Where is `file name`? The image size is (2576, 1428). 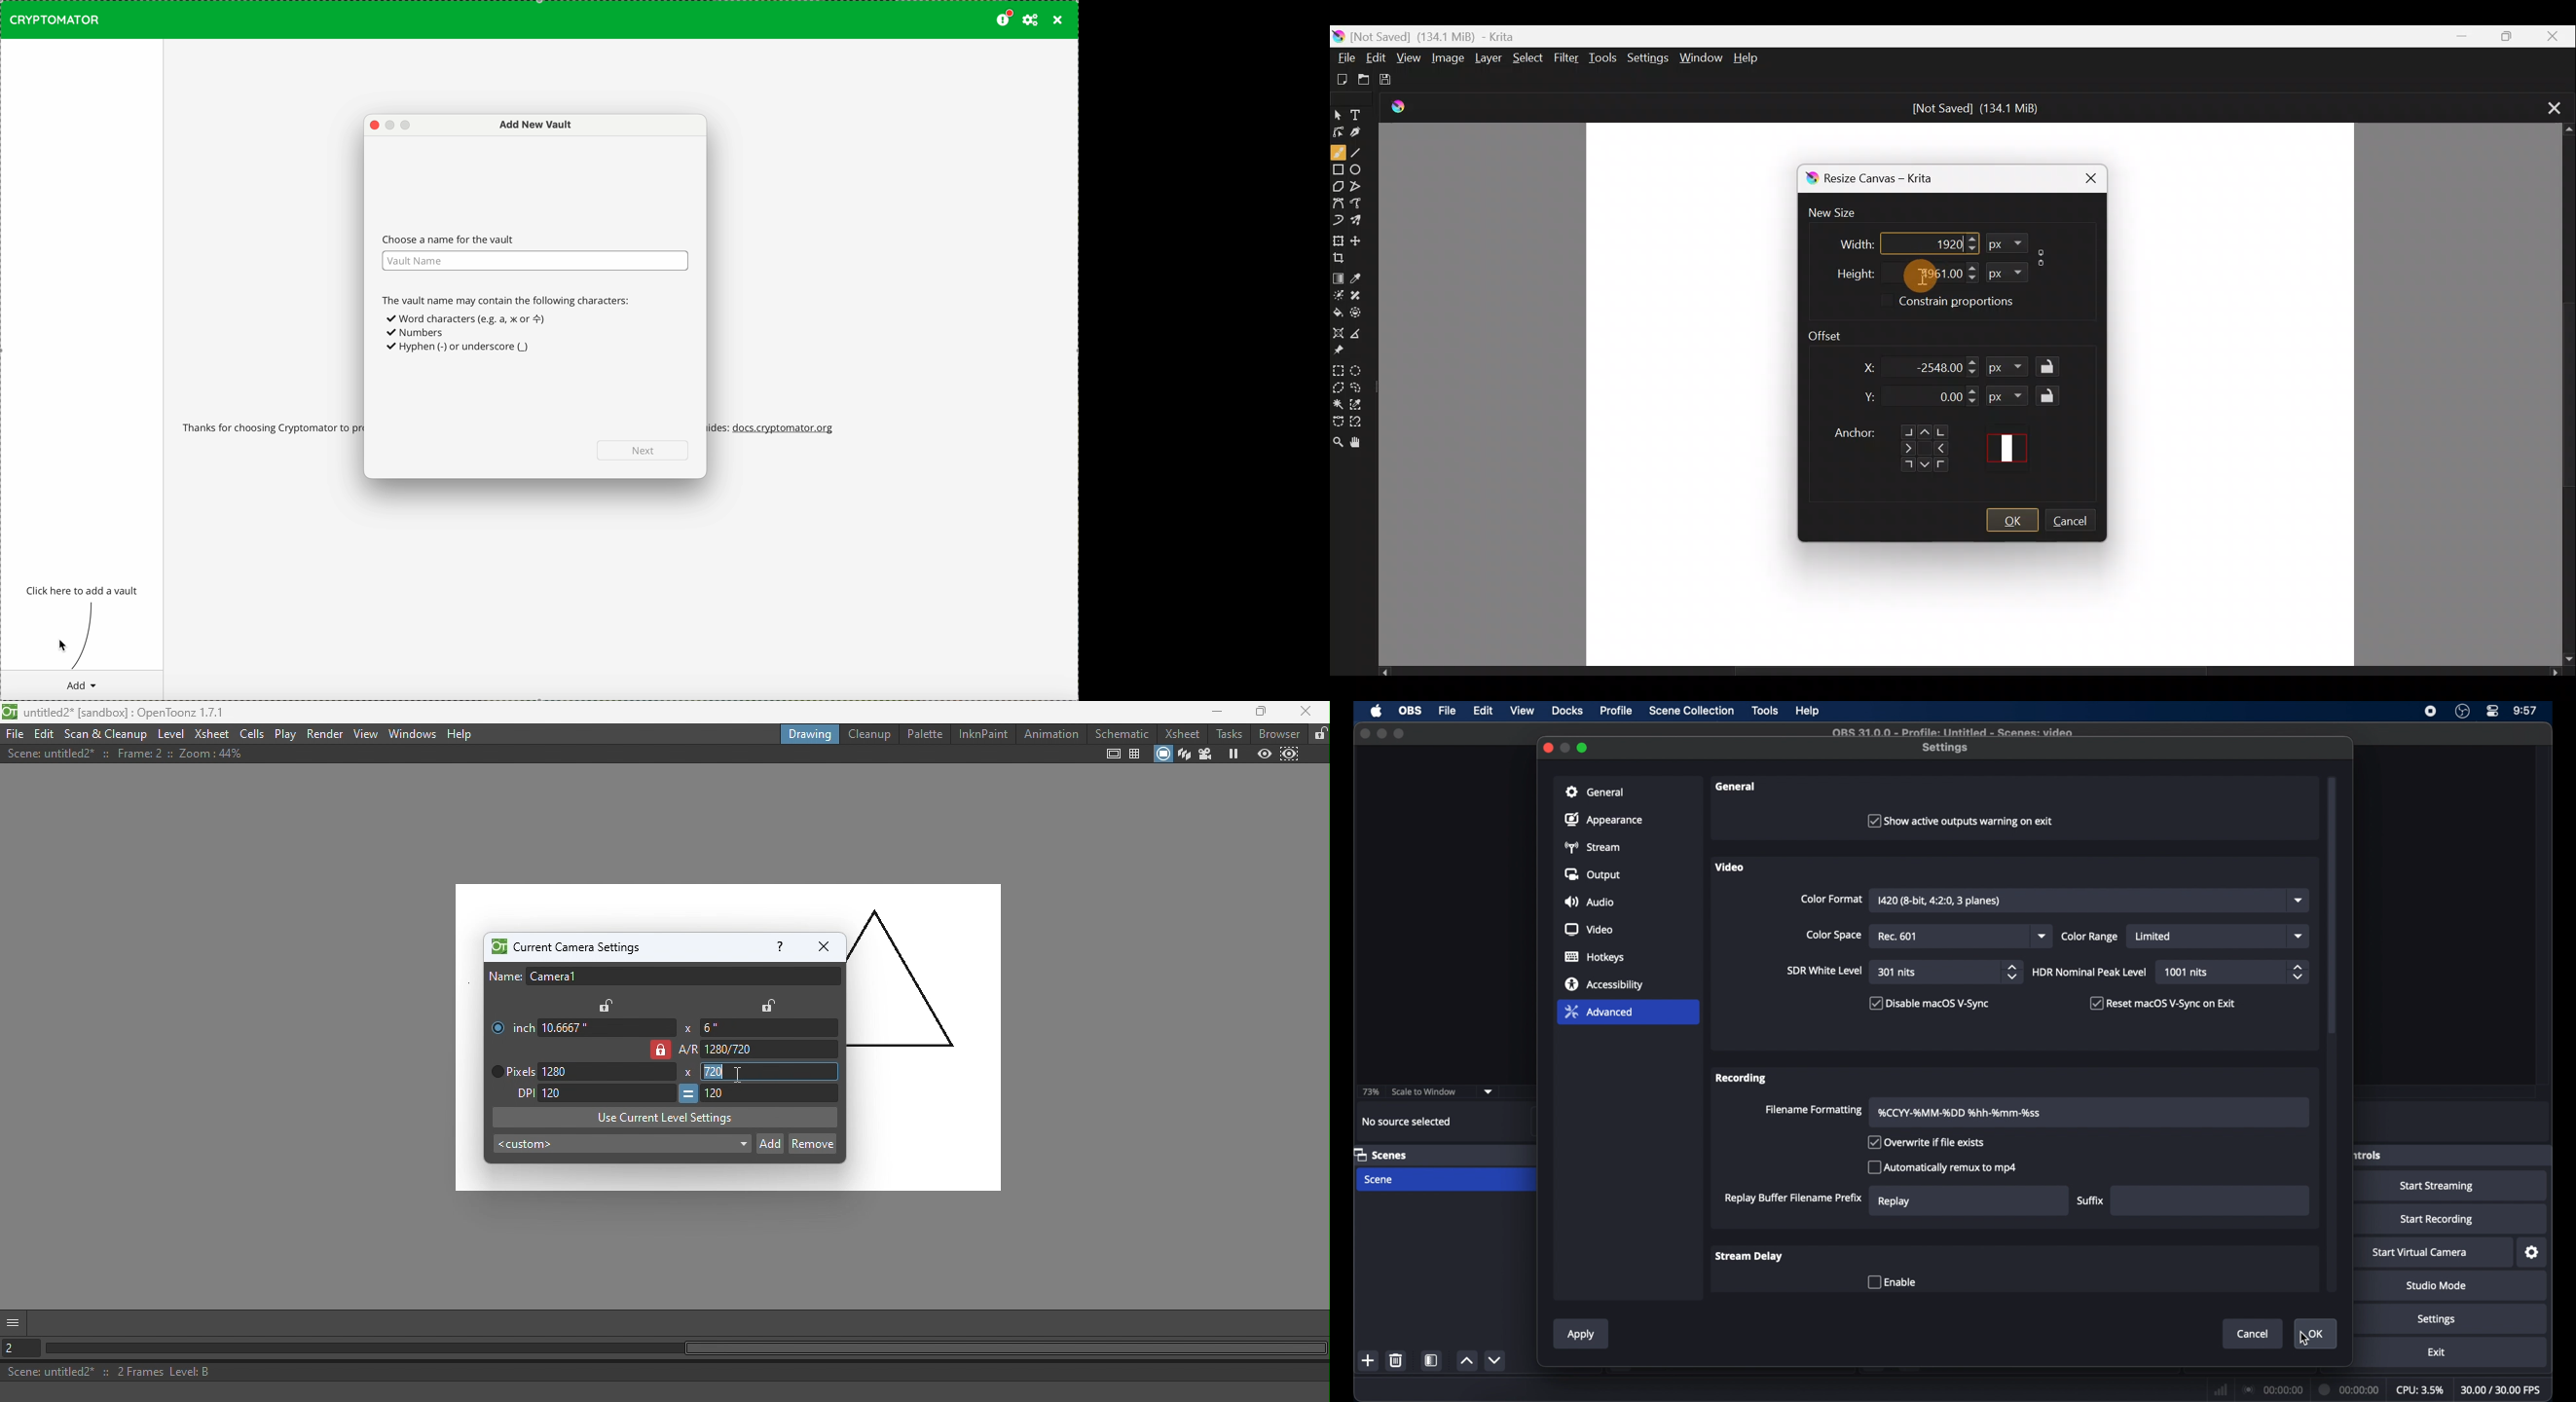 file name is located at coordinates (1954, 732).